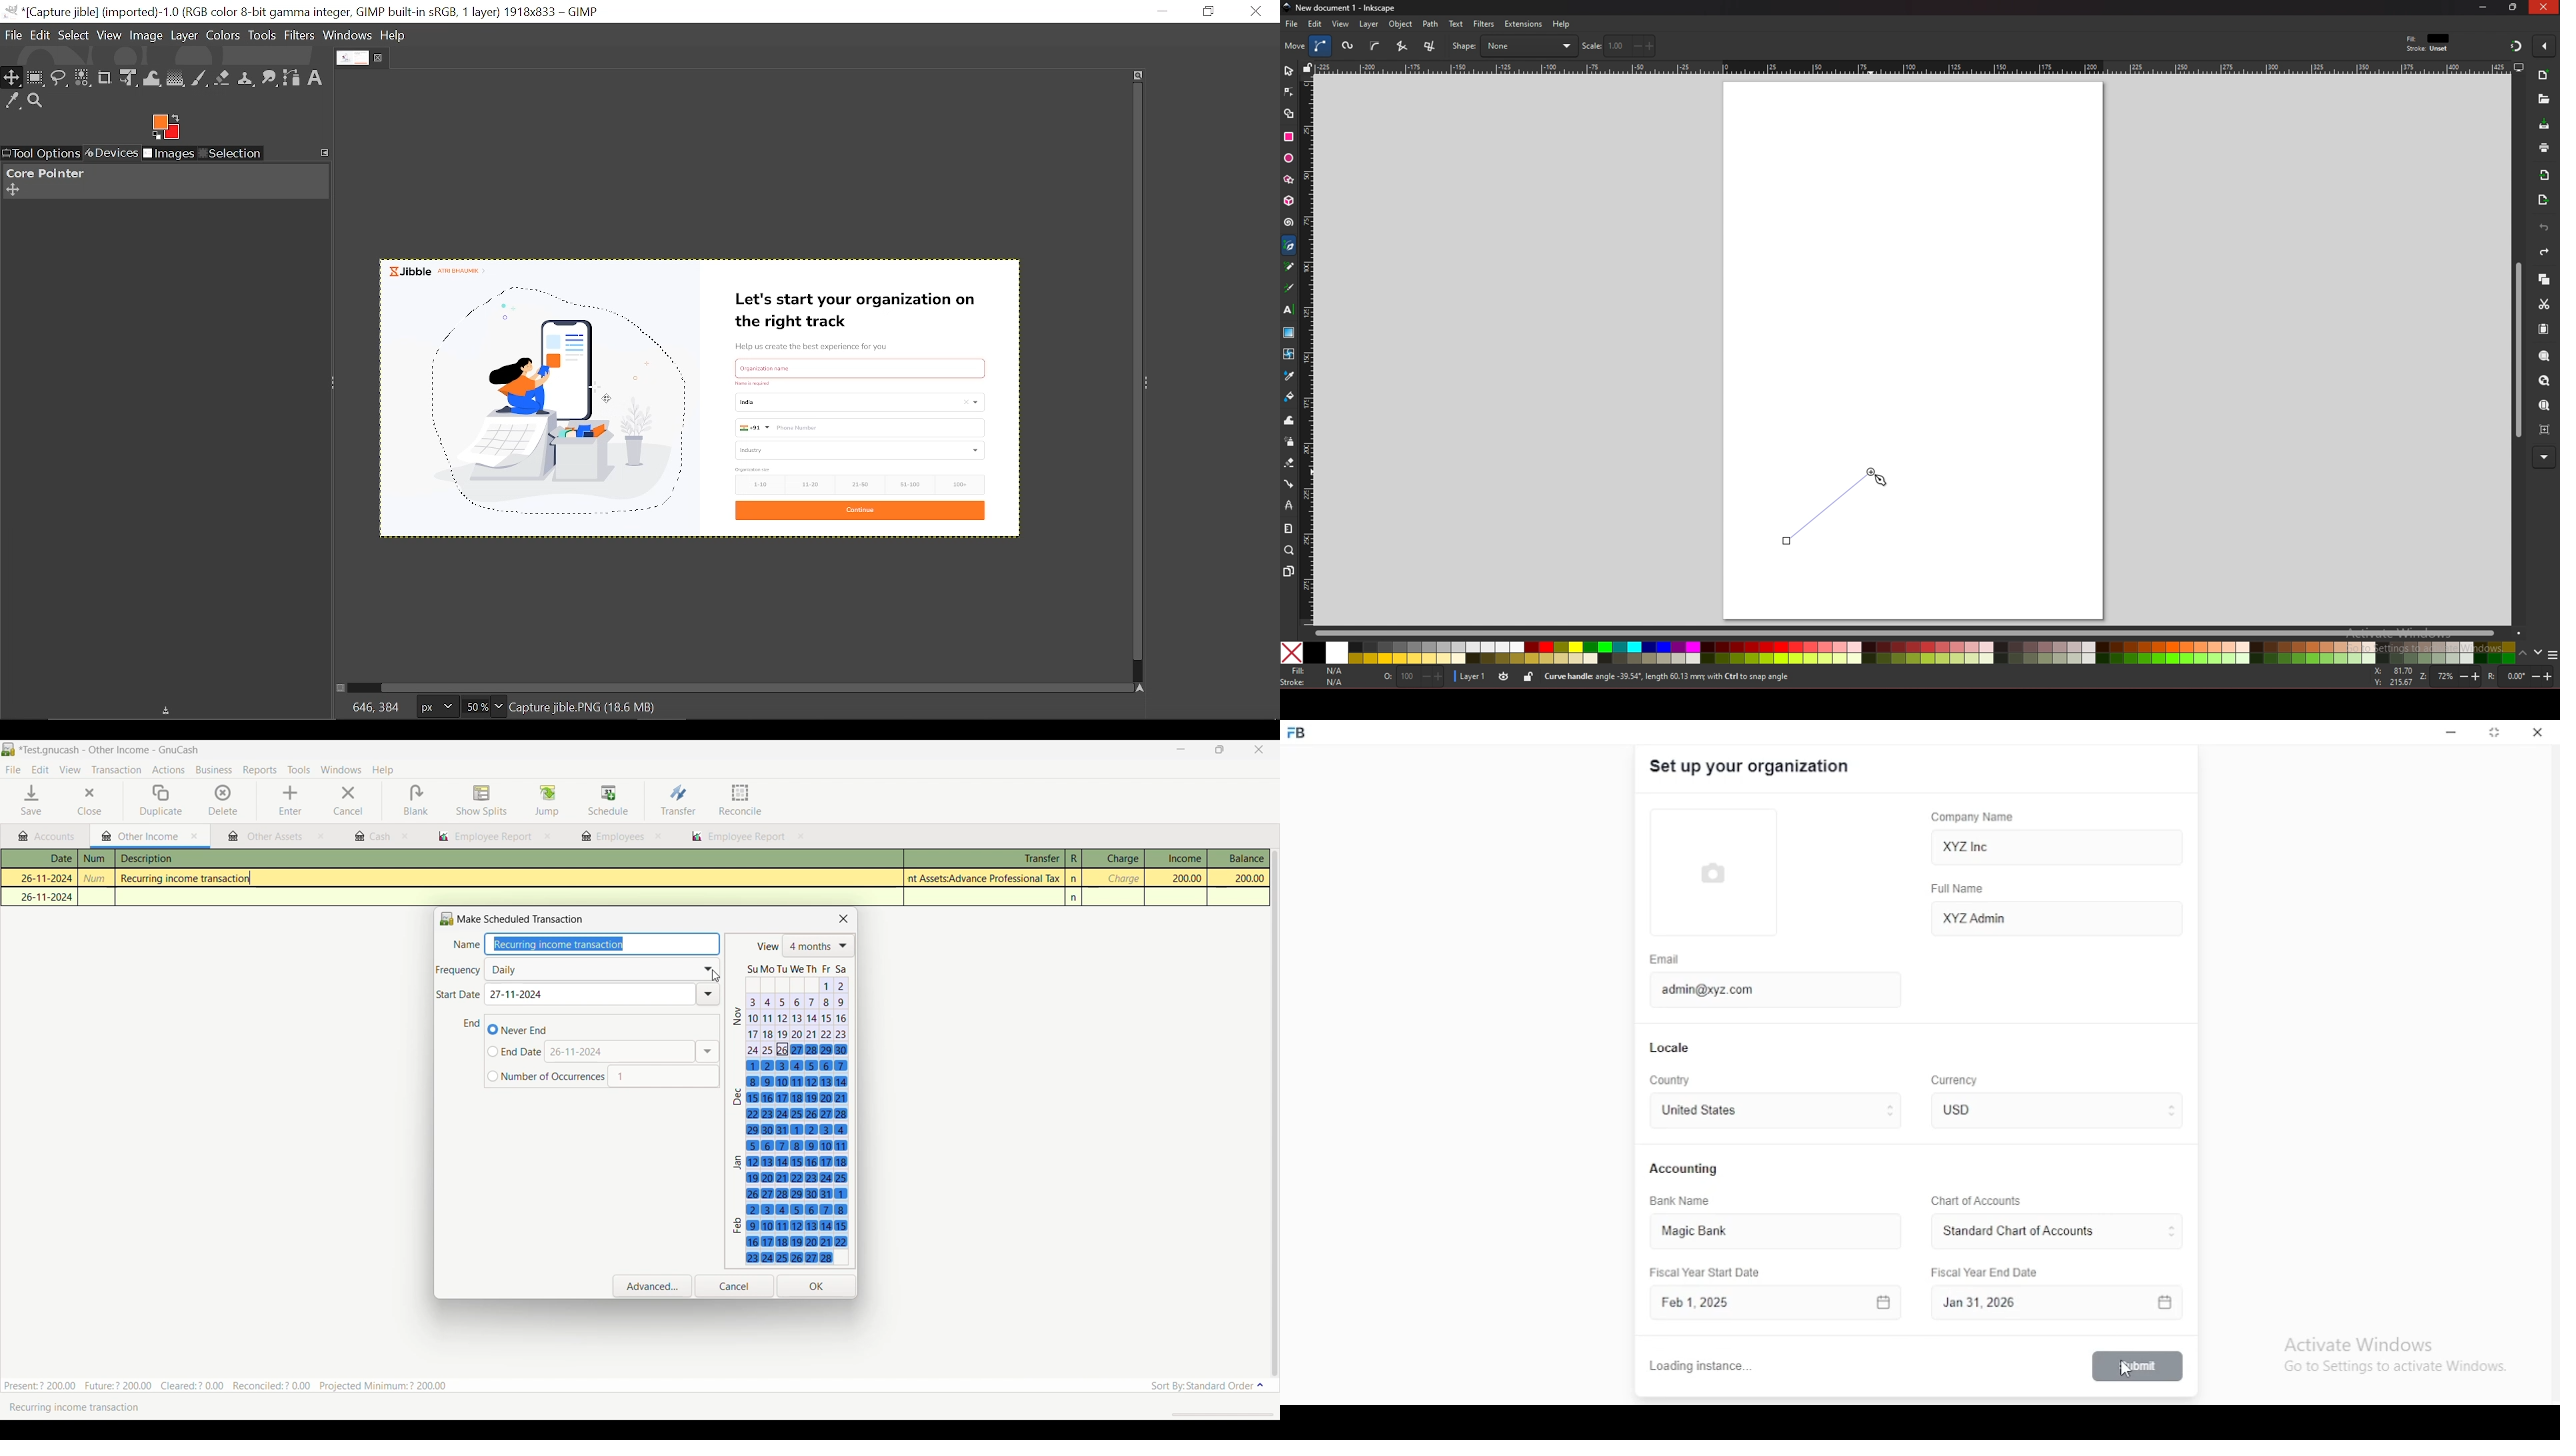 The image size is (2576, 1456). What do you see at coordinates (47, 859) in the screenshot?
I see `Date` at bounding box center [47, 859].